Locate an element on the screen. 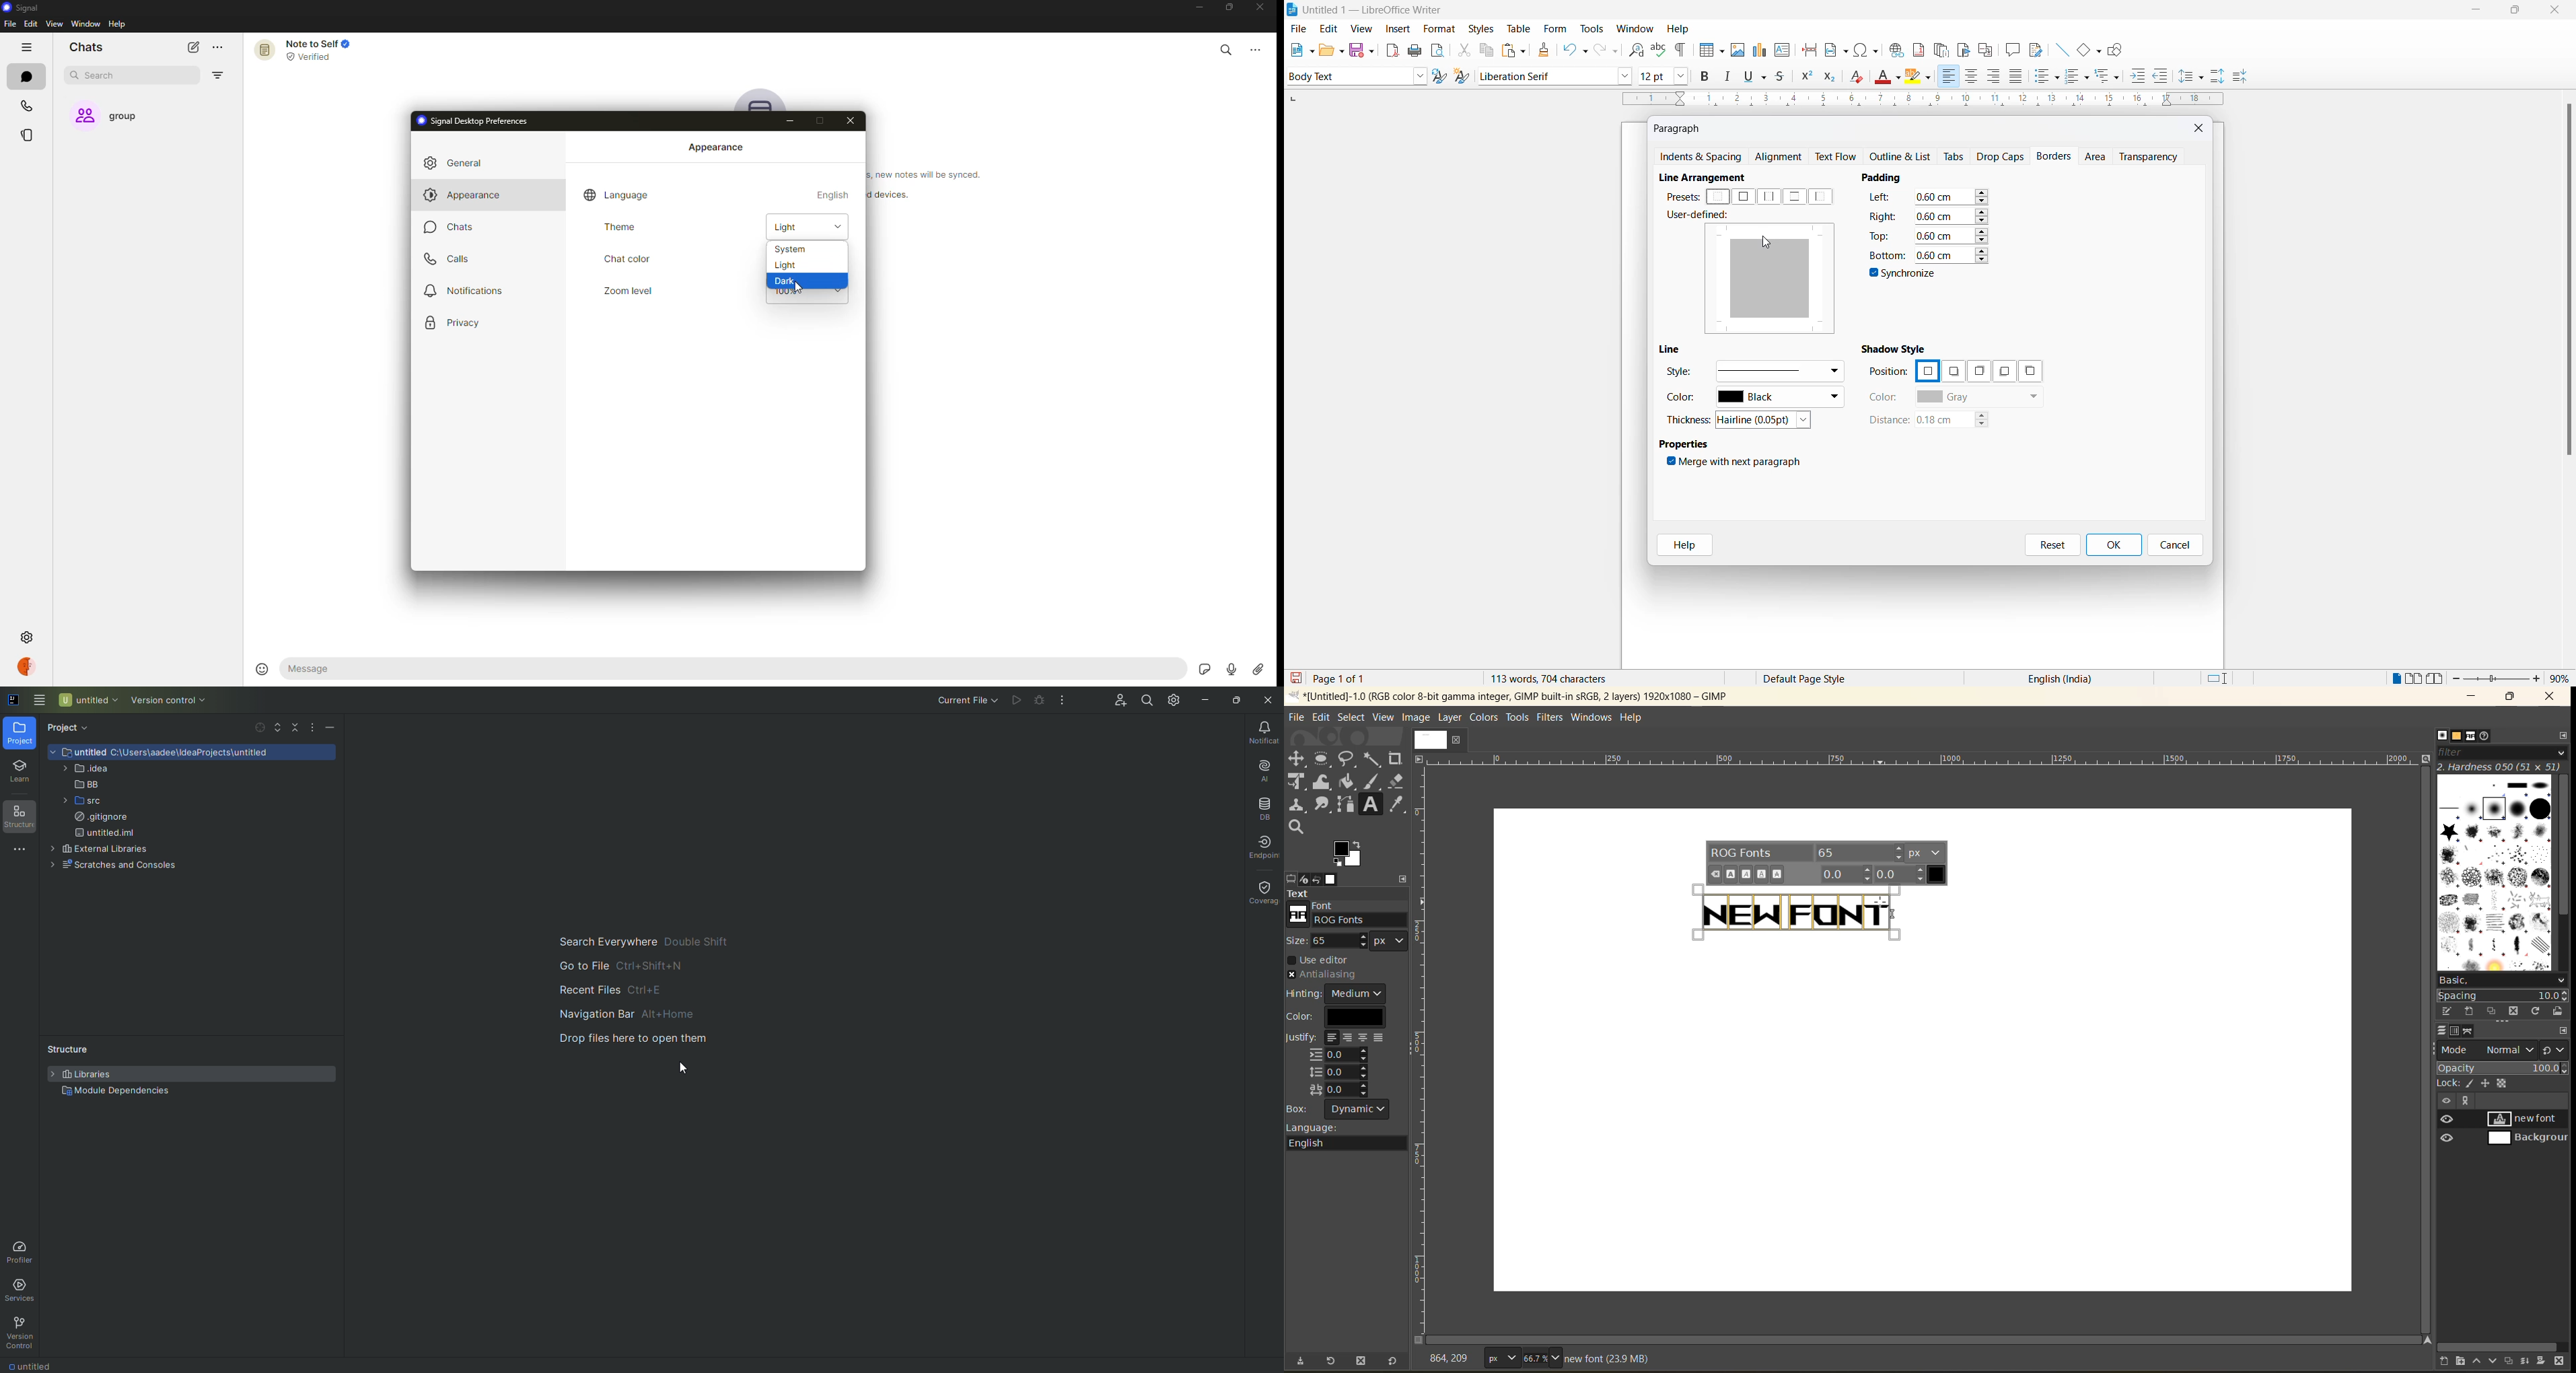 The image size is (2576, 1400). create a new layer group is located at coordinates (2460, 1360).